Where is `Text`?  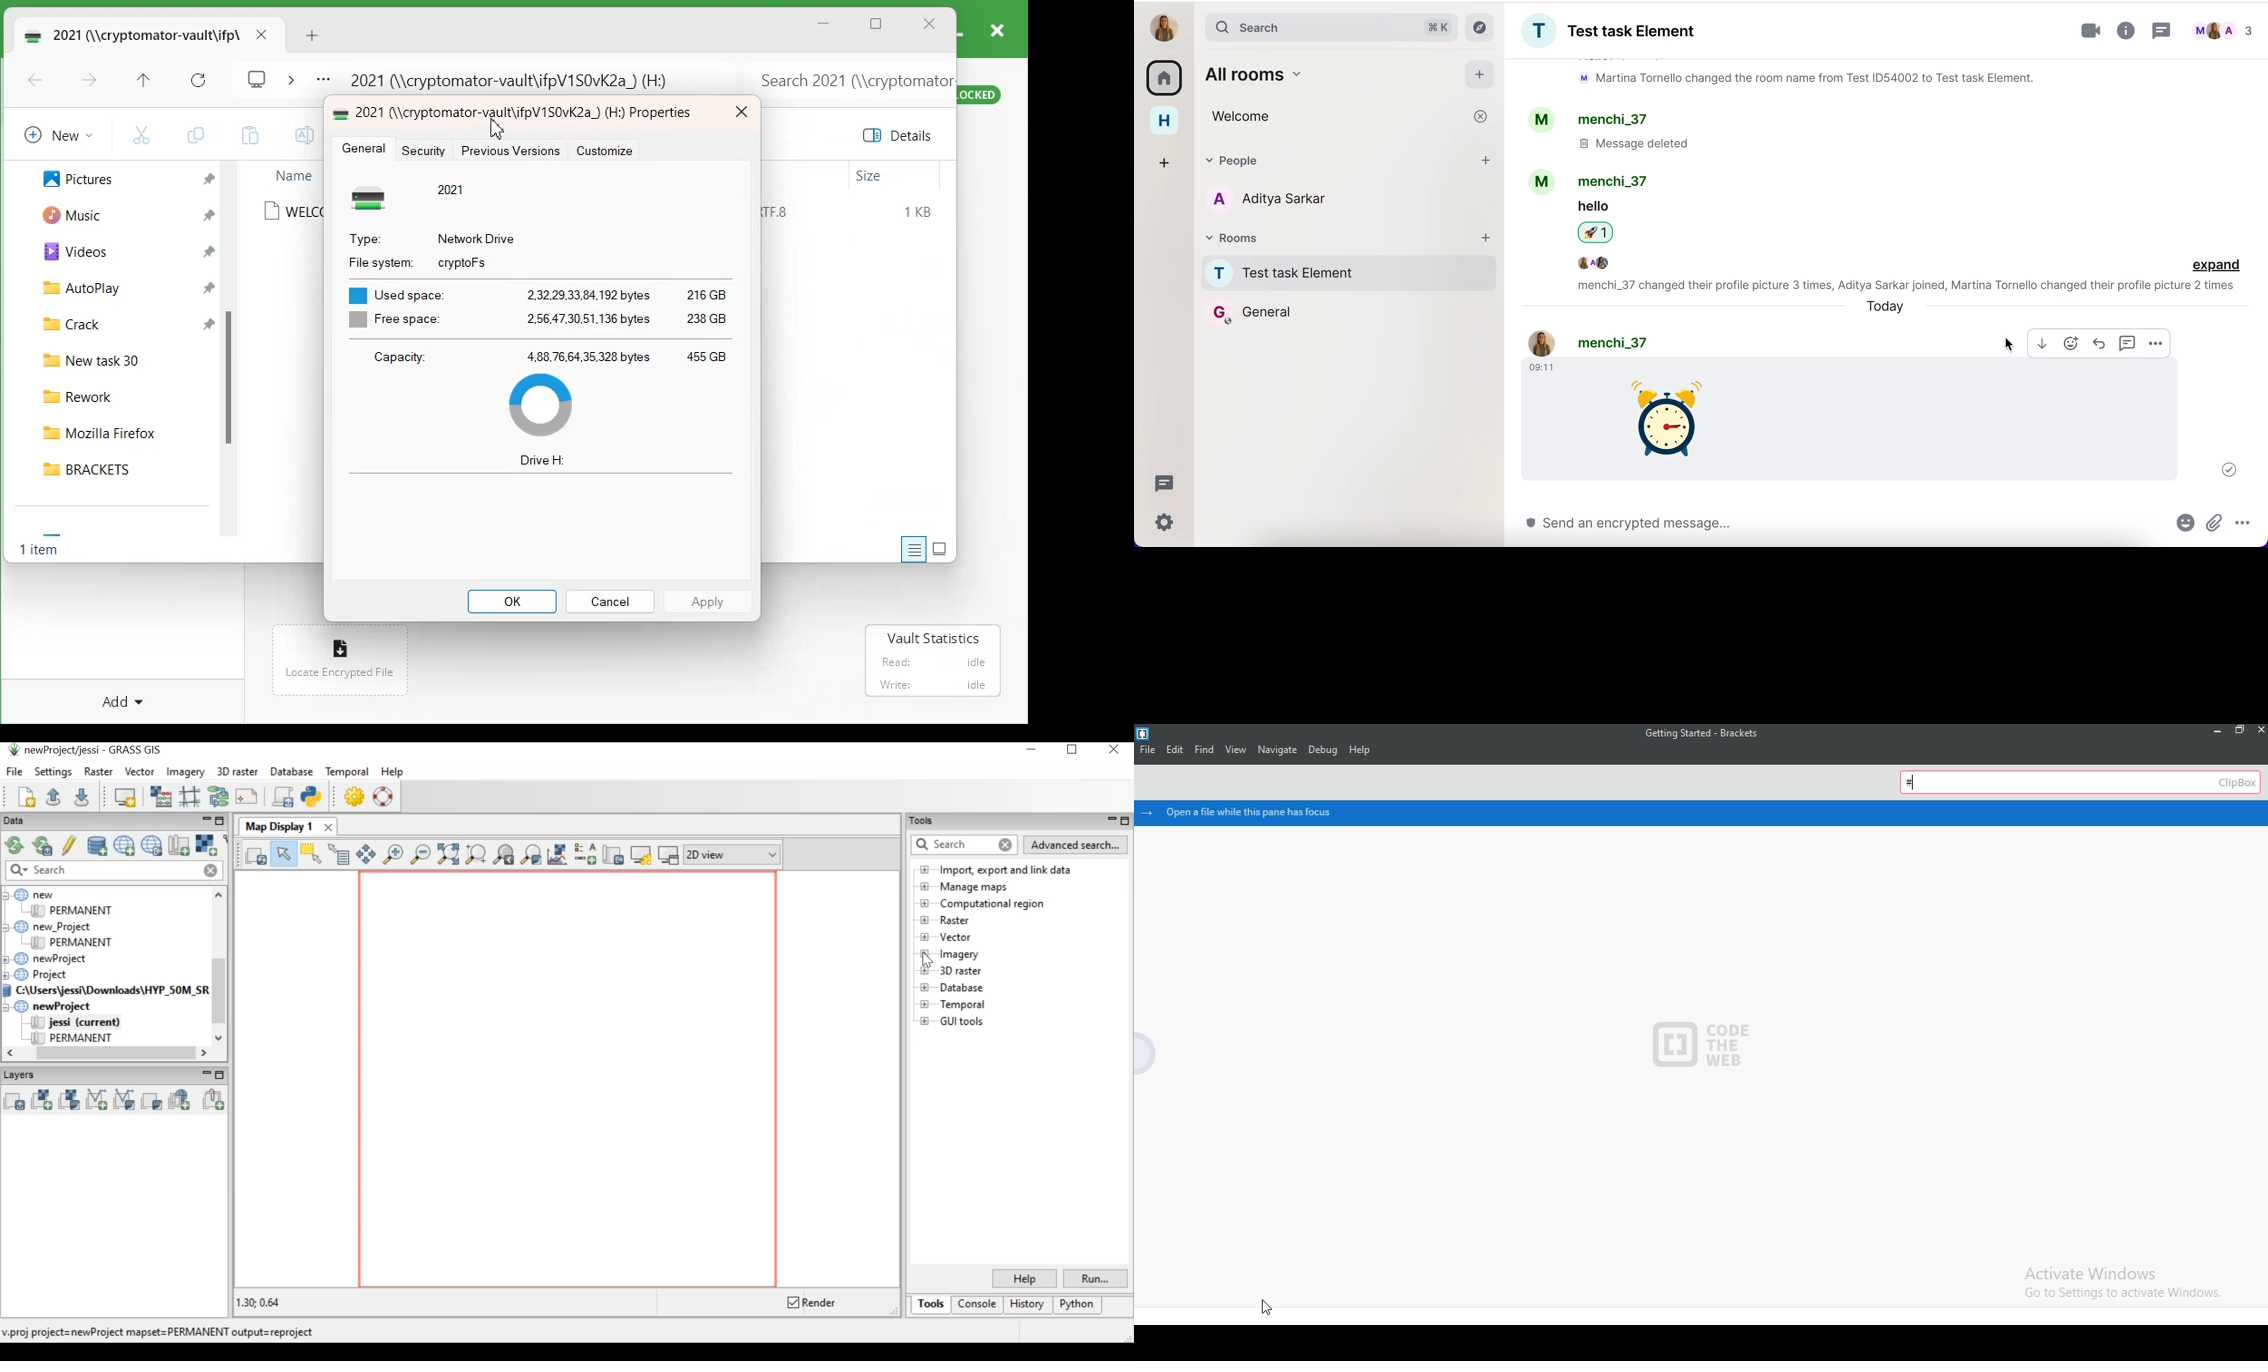 Text is located at coordinates (42, 552).